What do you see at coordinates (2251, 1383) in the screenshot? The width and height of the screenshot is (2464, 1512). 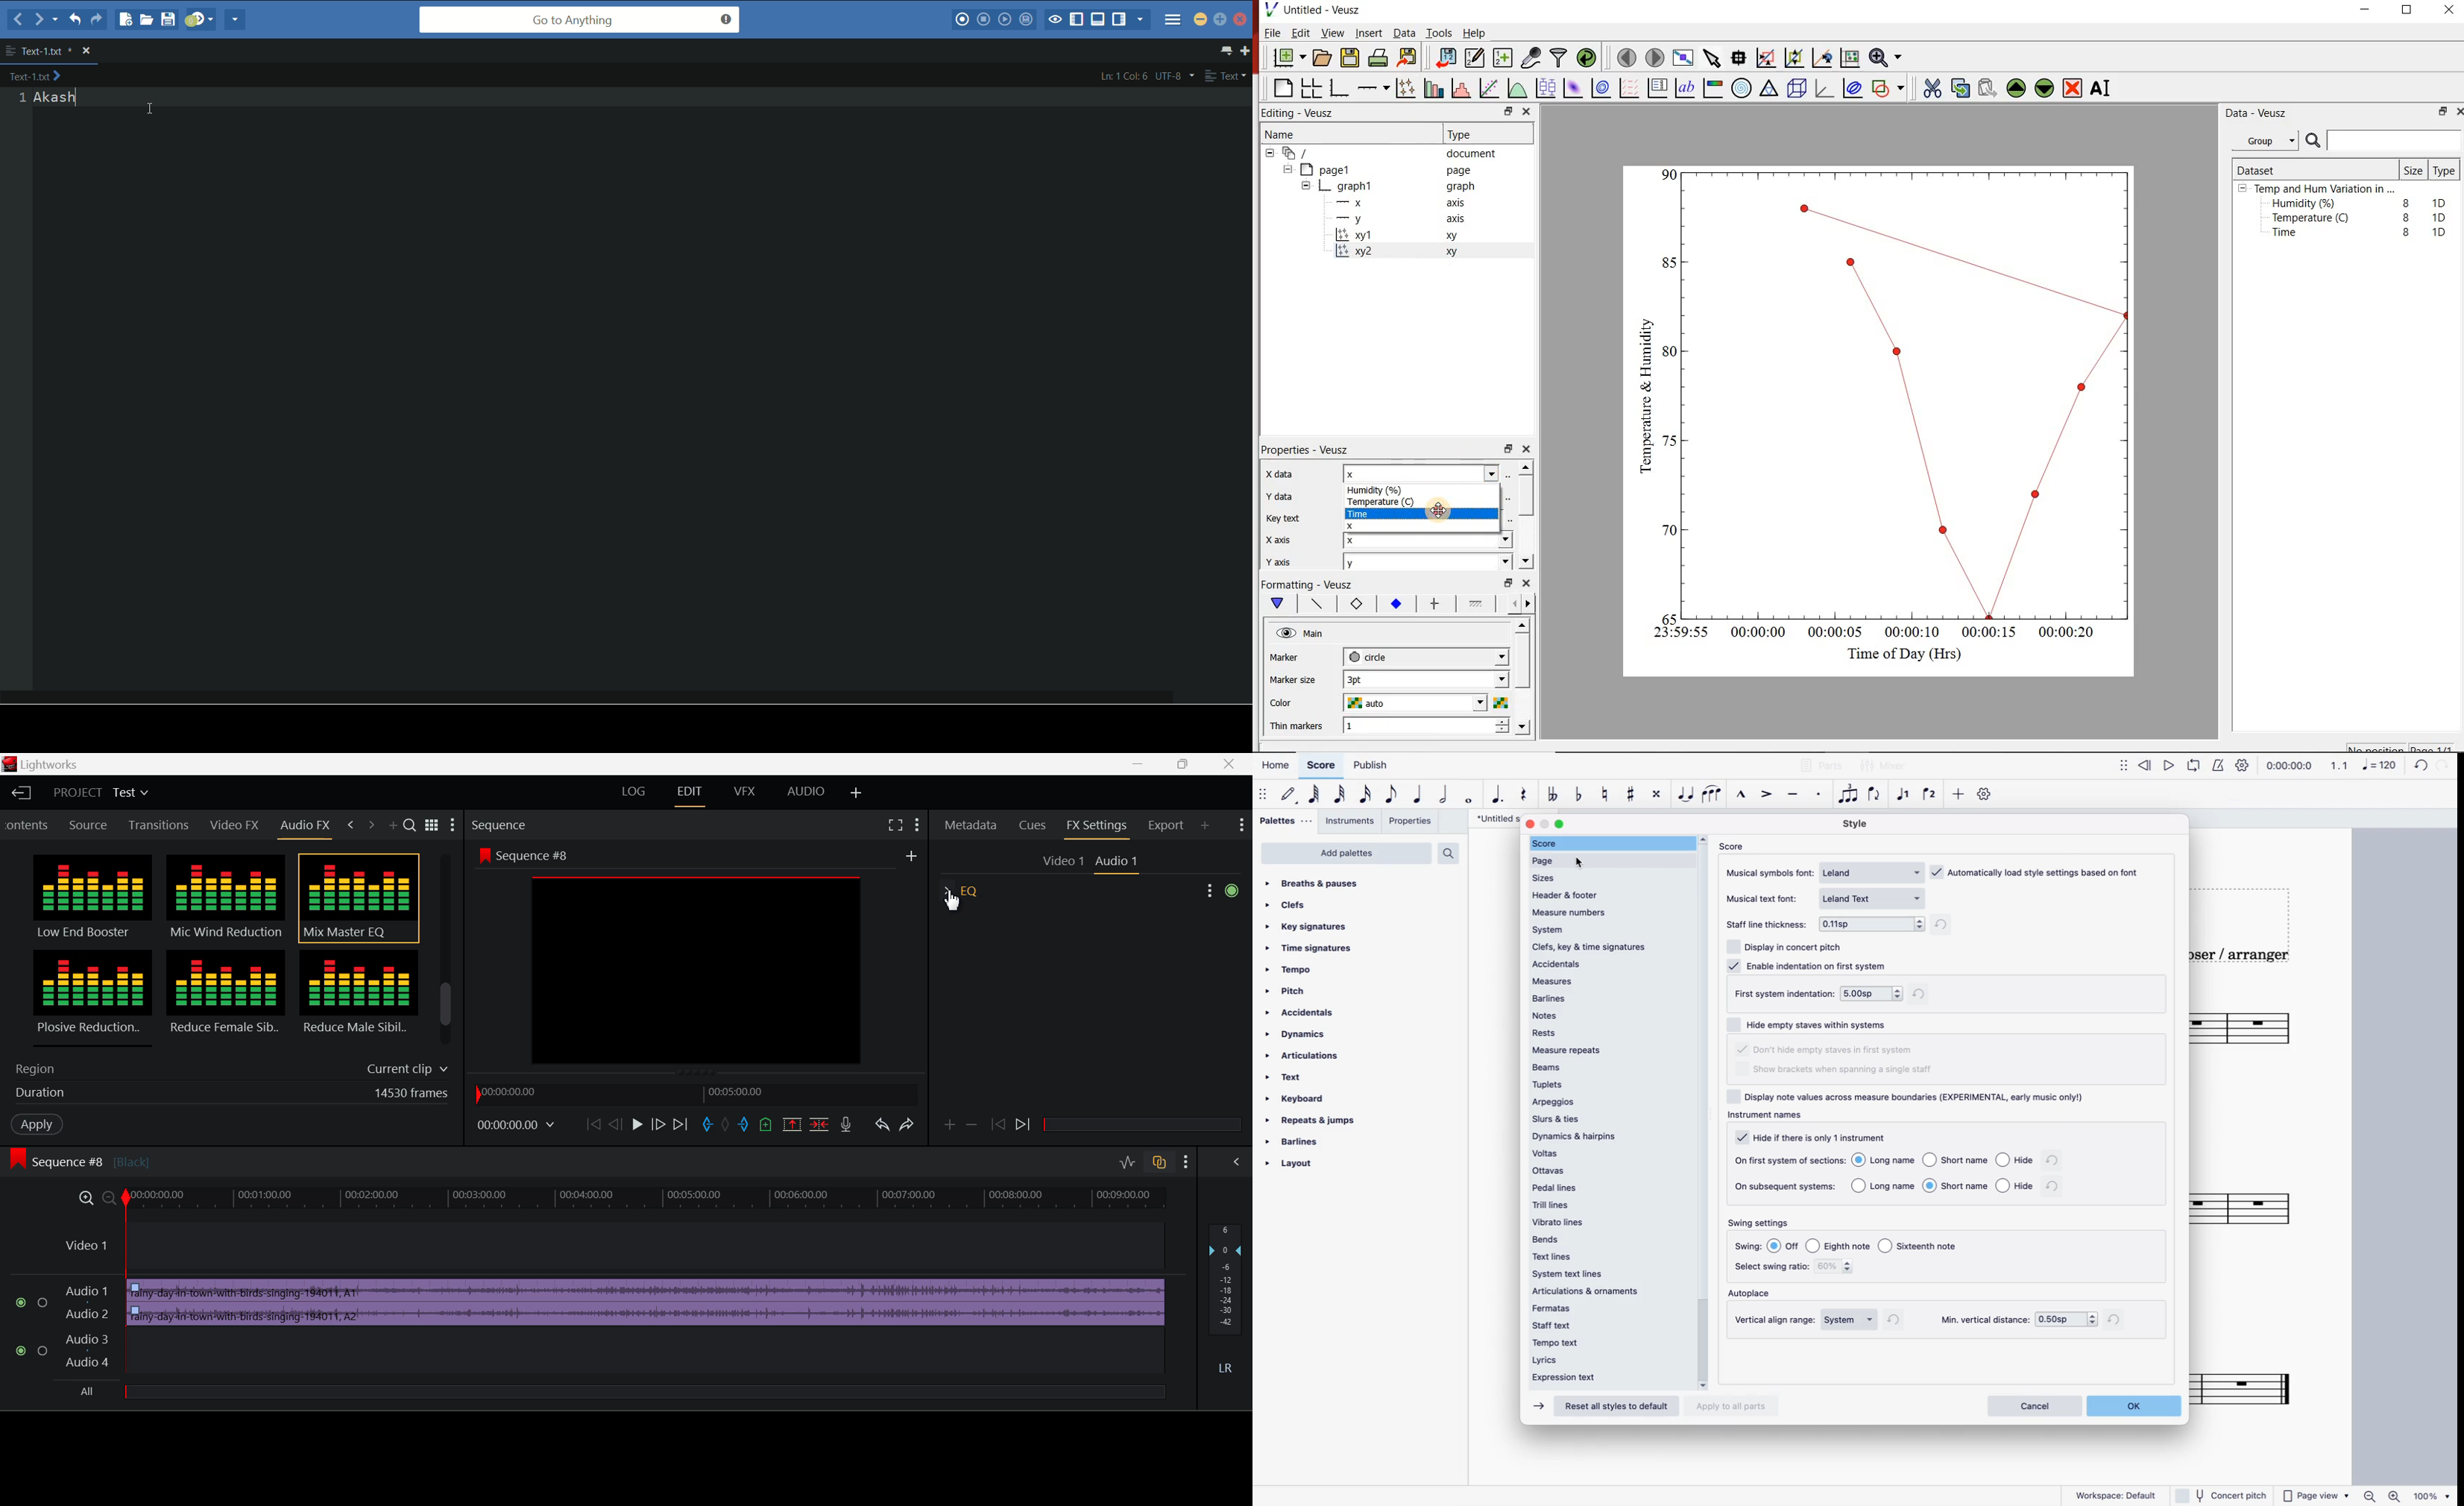 I see `score` at bounding box center [2251, 1383].